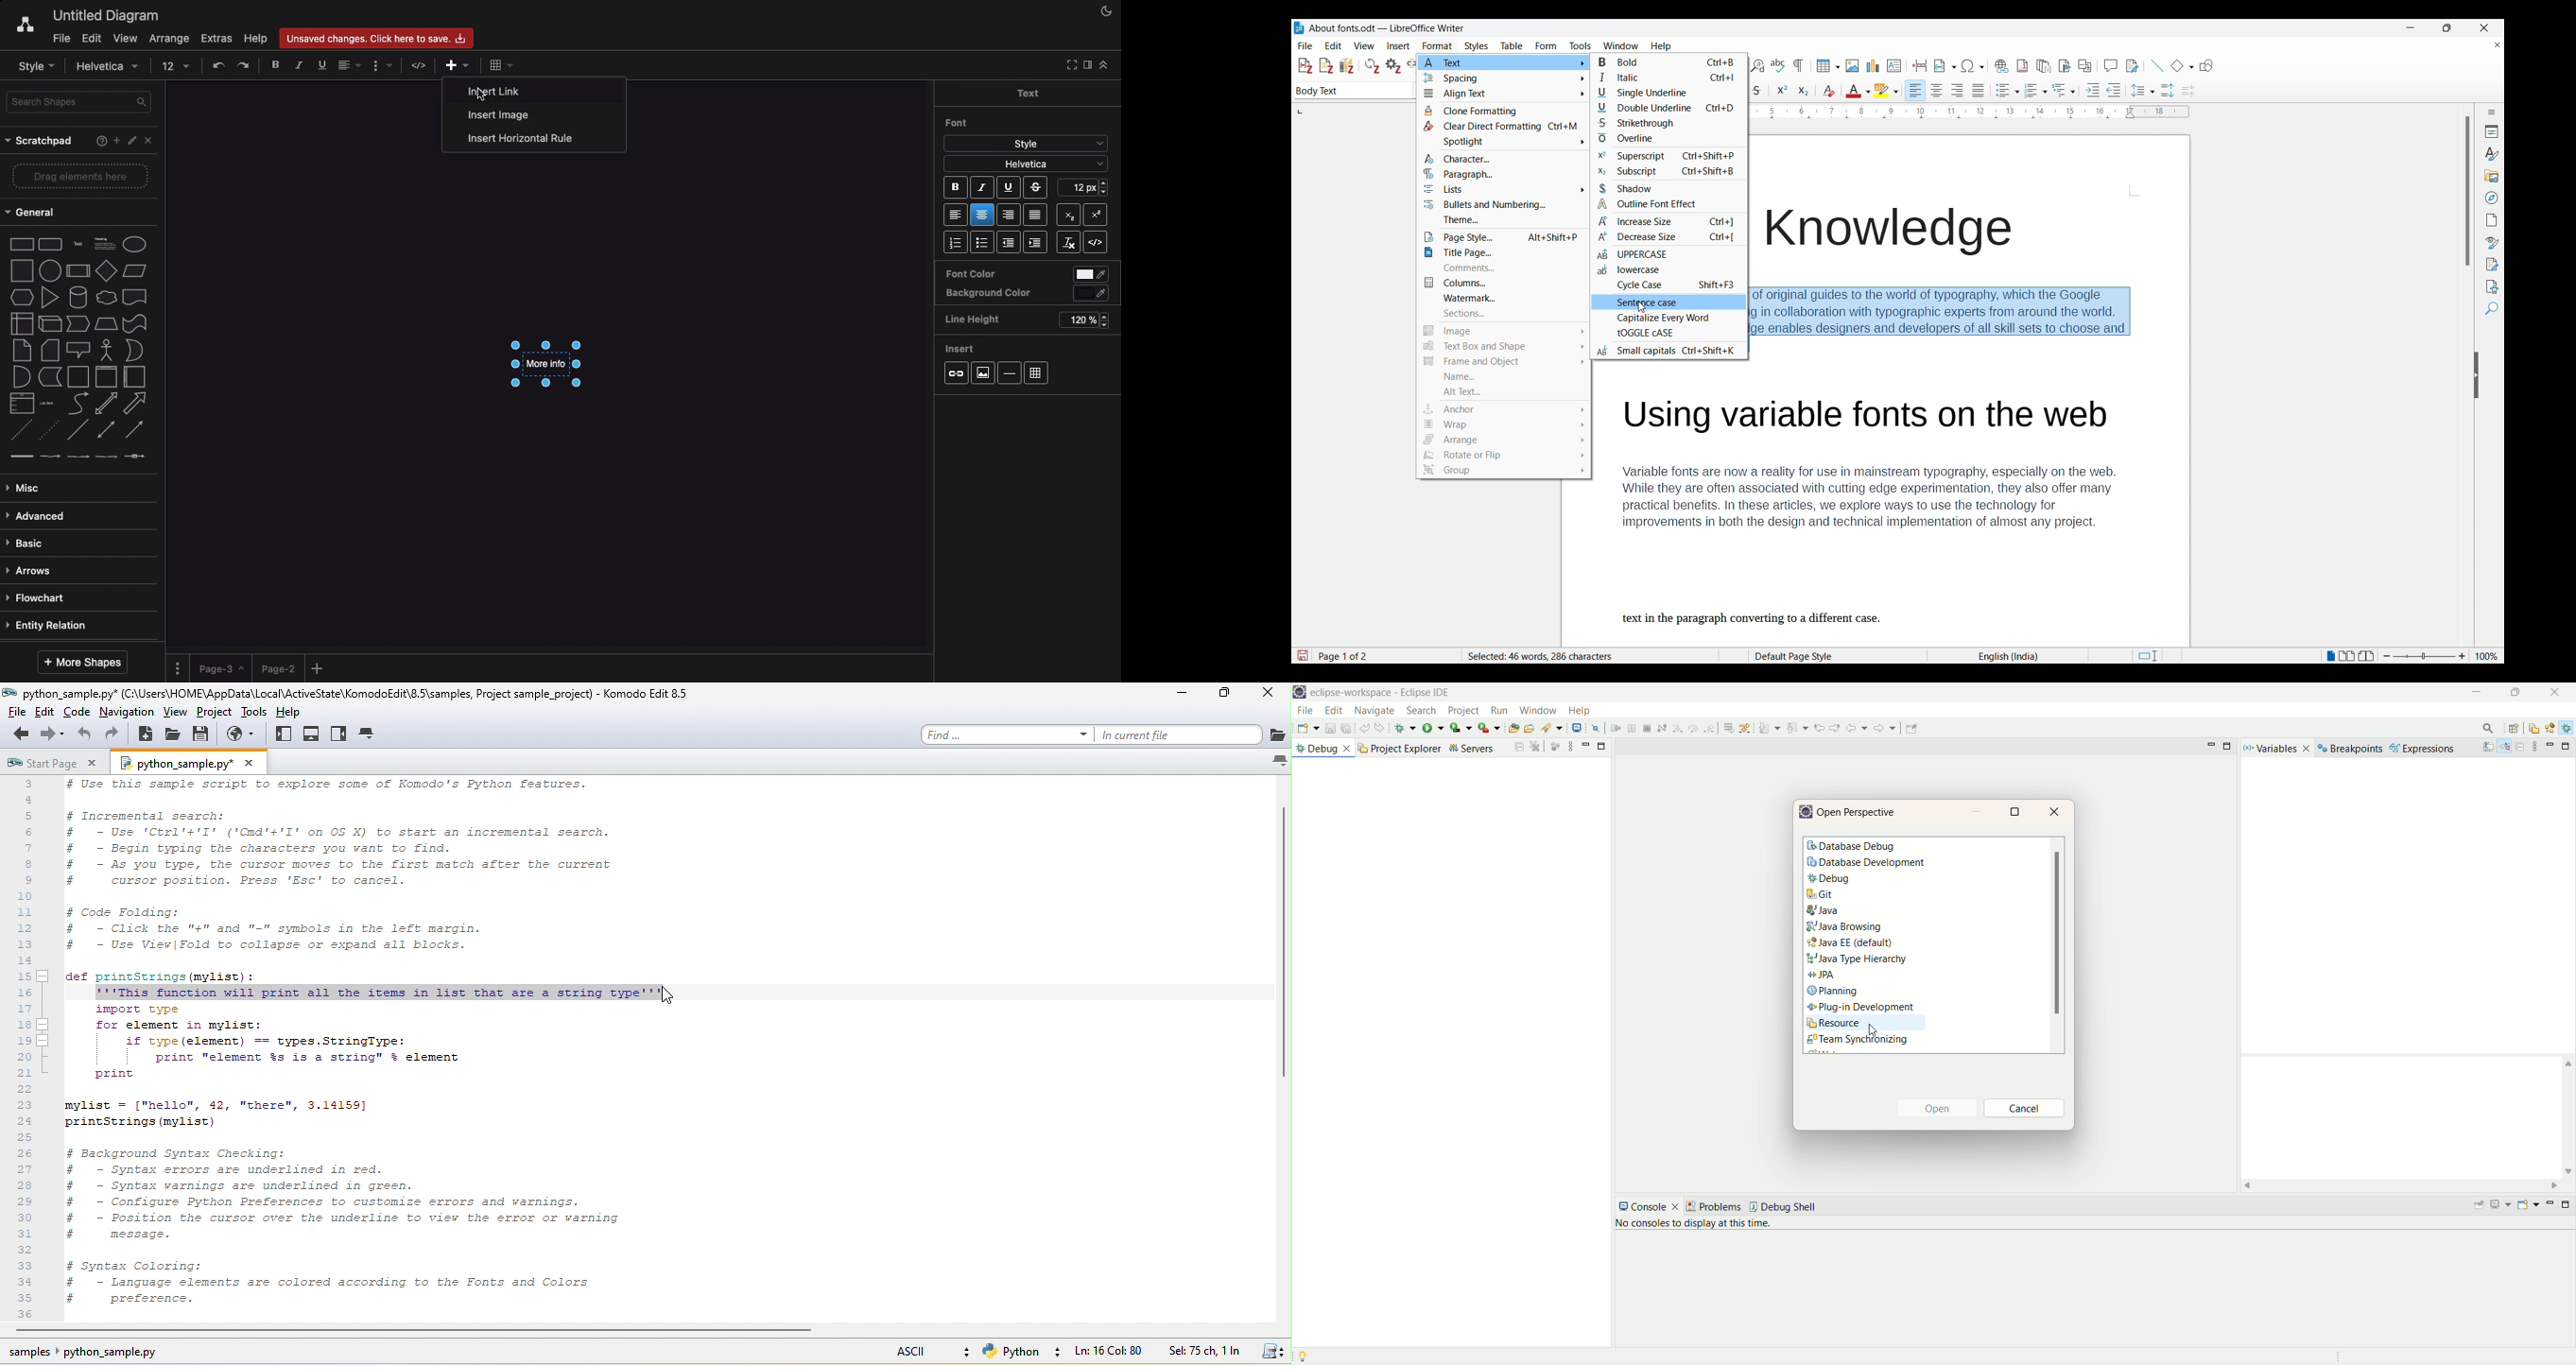  I want to click on Style, so click(1027, 142).